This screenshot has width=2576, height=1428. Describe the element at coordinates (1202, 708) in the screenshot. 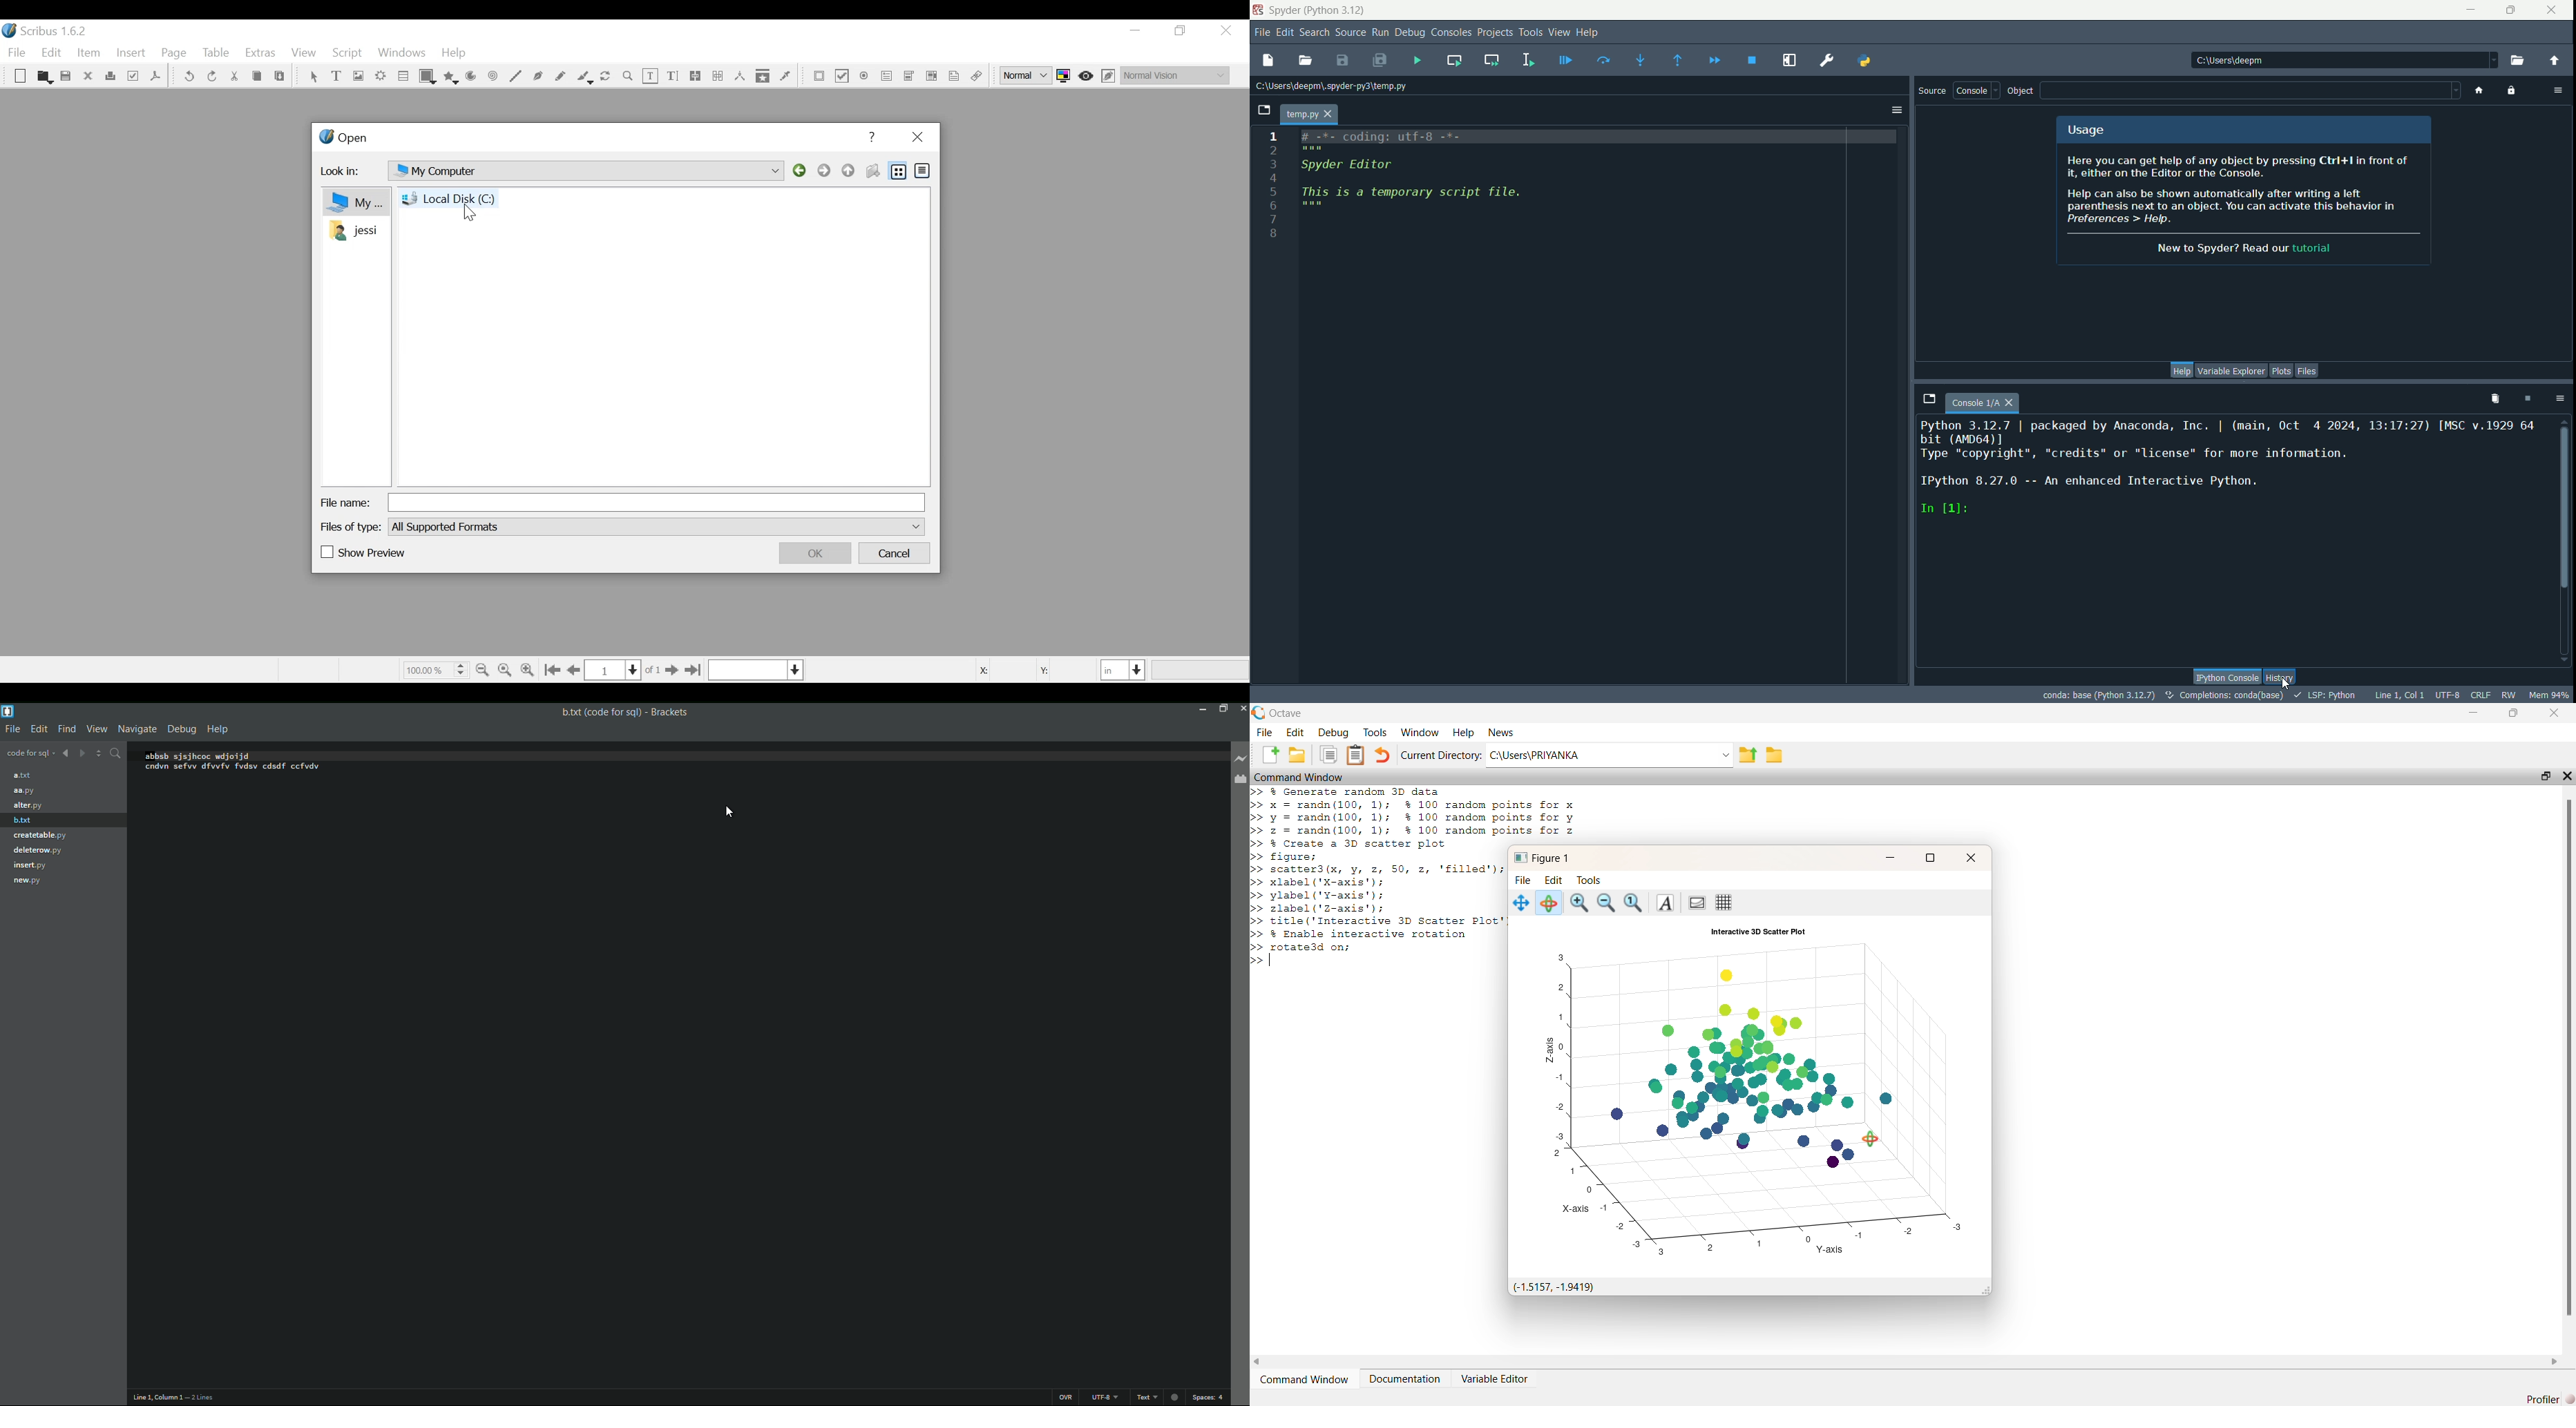

I see `minimize` at that location.